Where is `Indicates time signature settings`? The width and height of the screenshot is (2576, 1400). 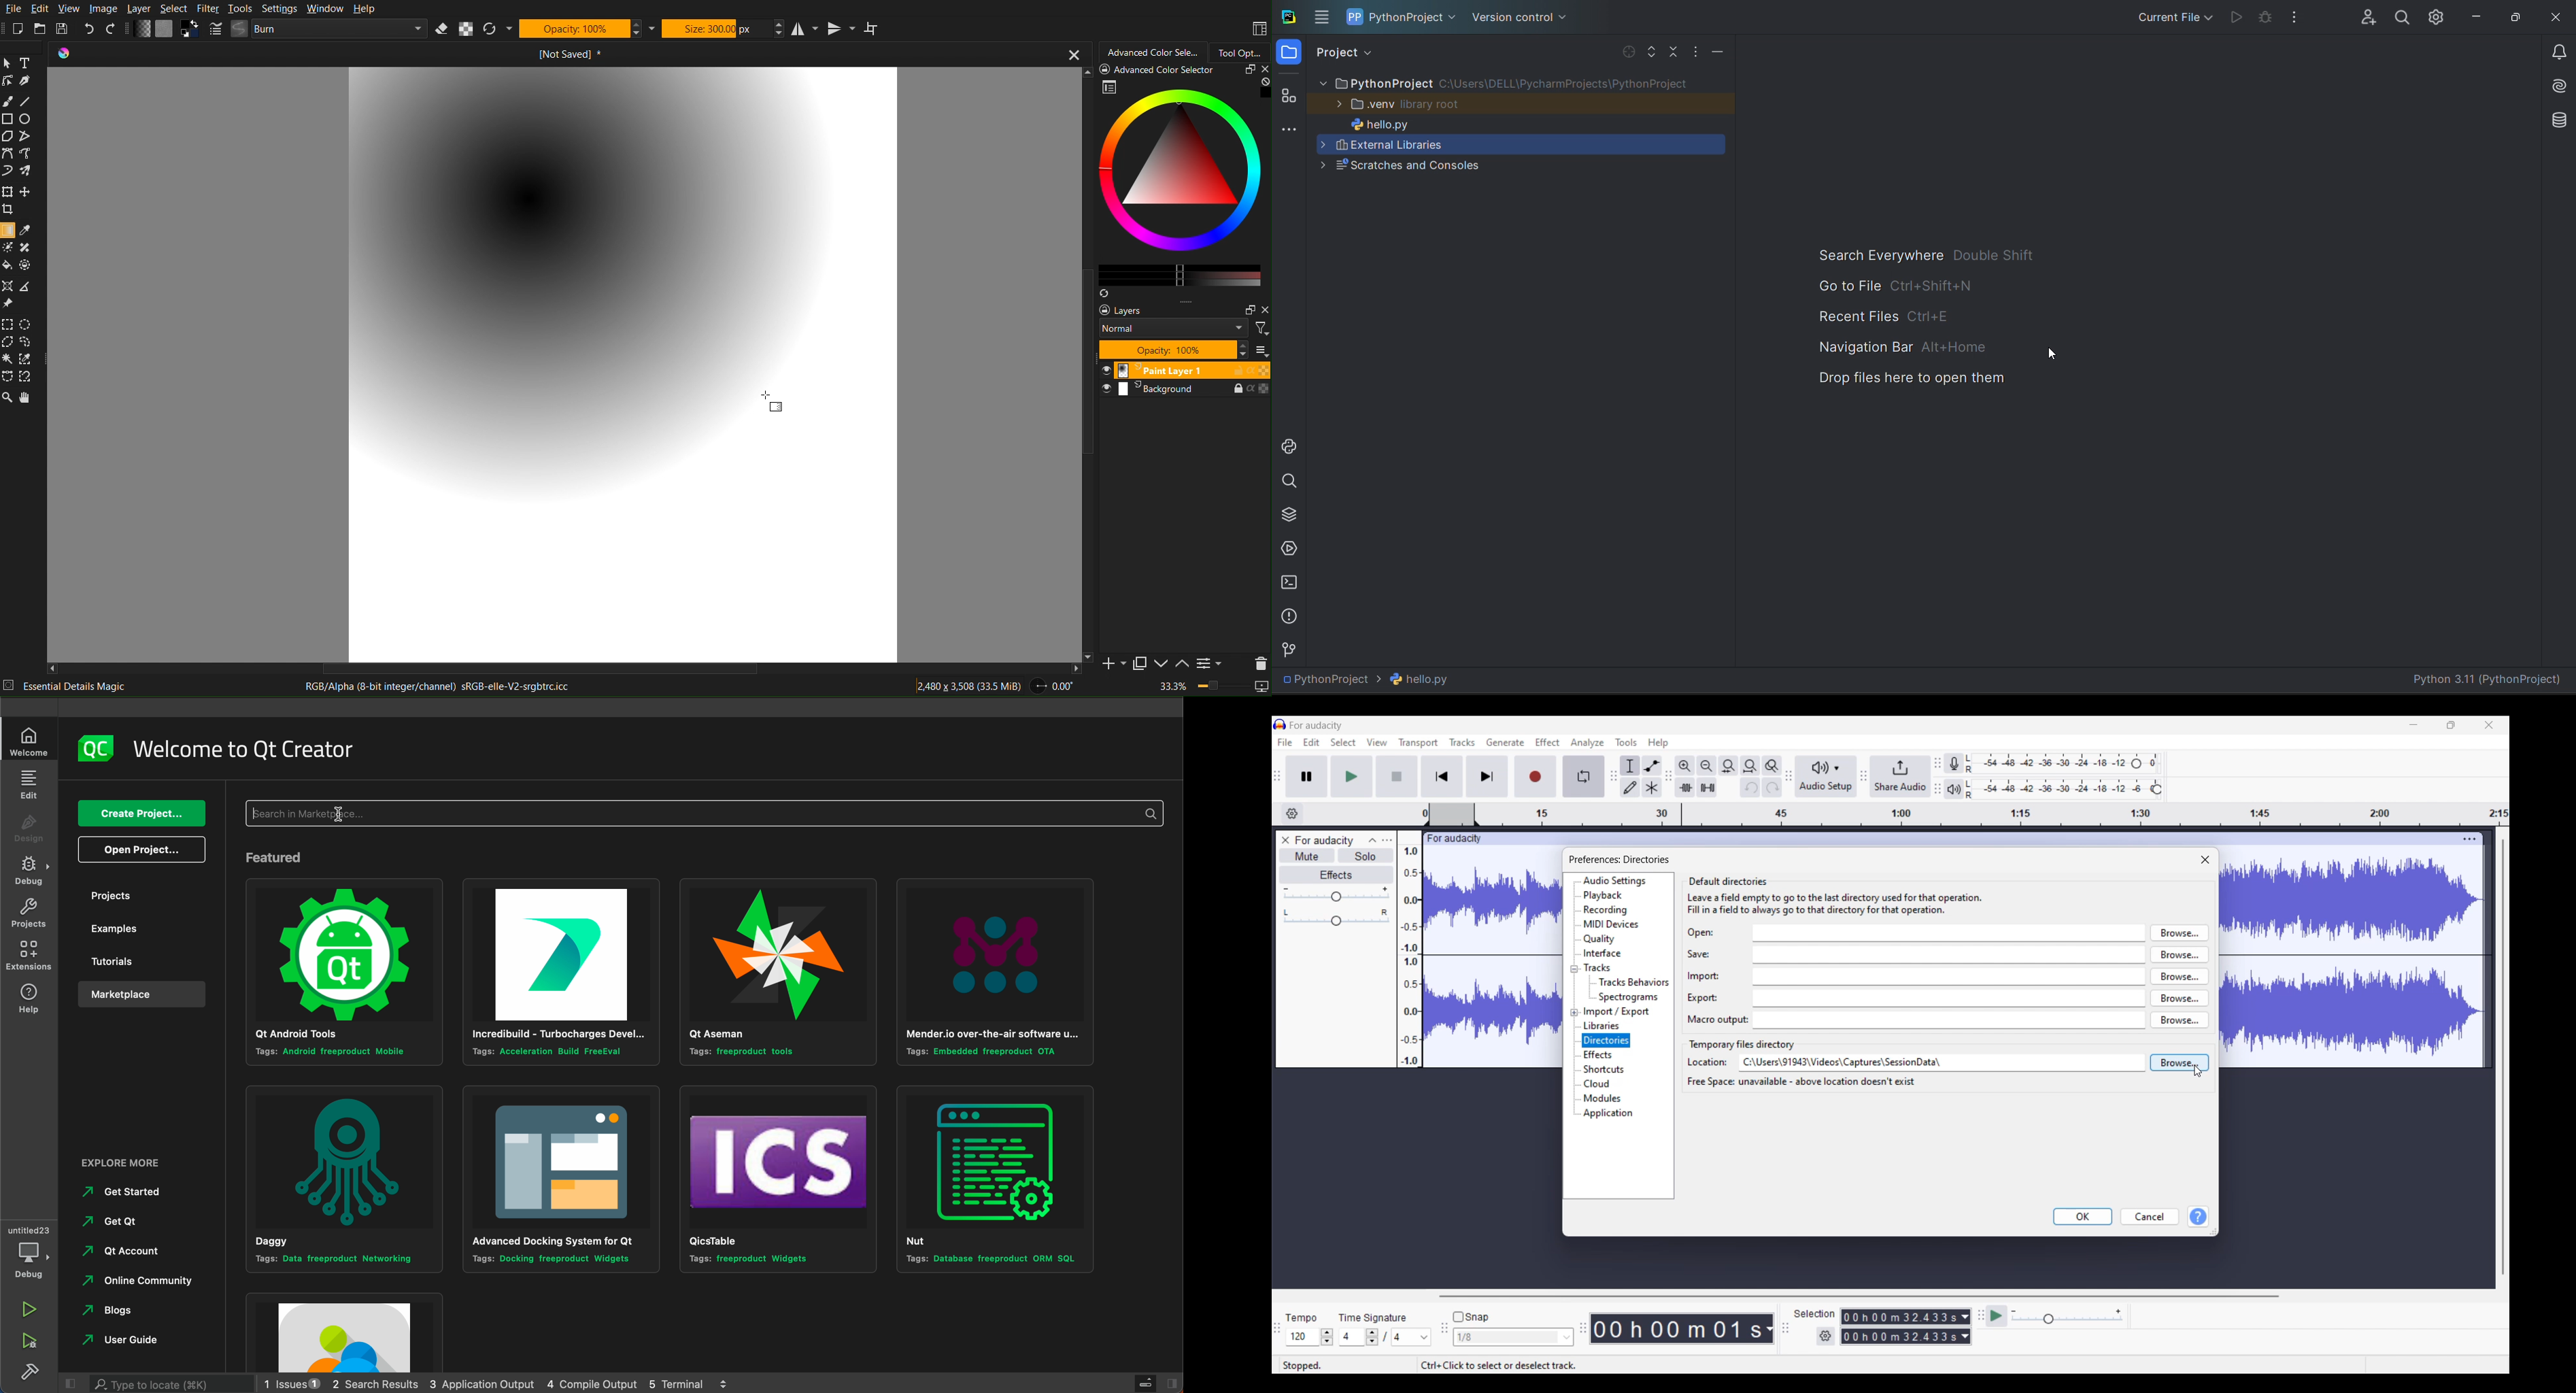 Indicates time signature settings is located at coordinates (1373, 1318).